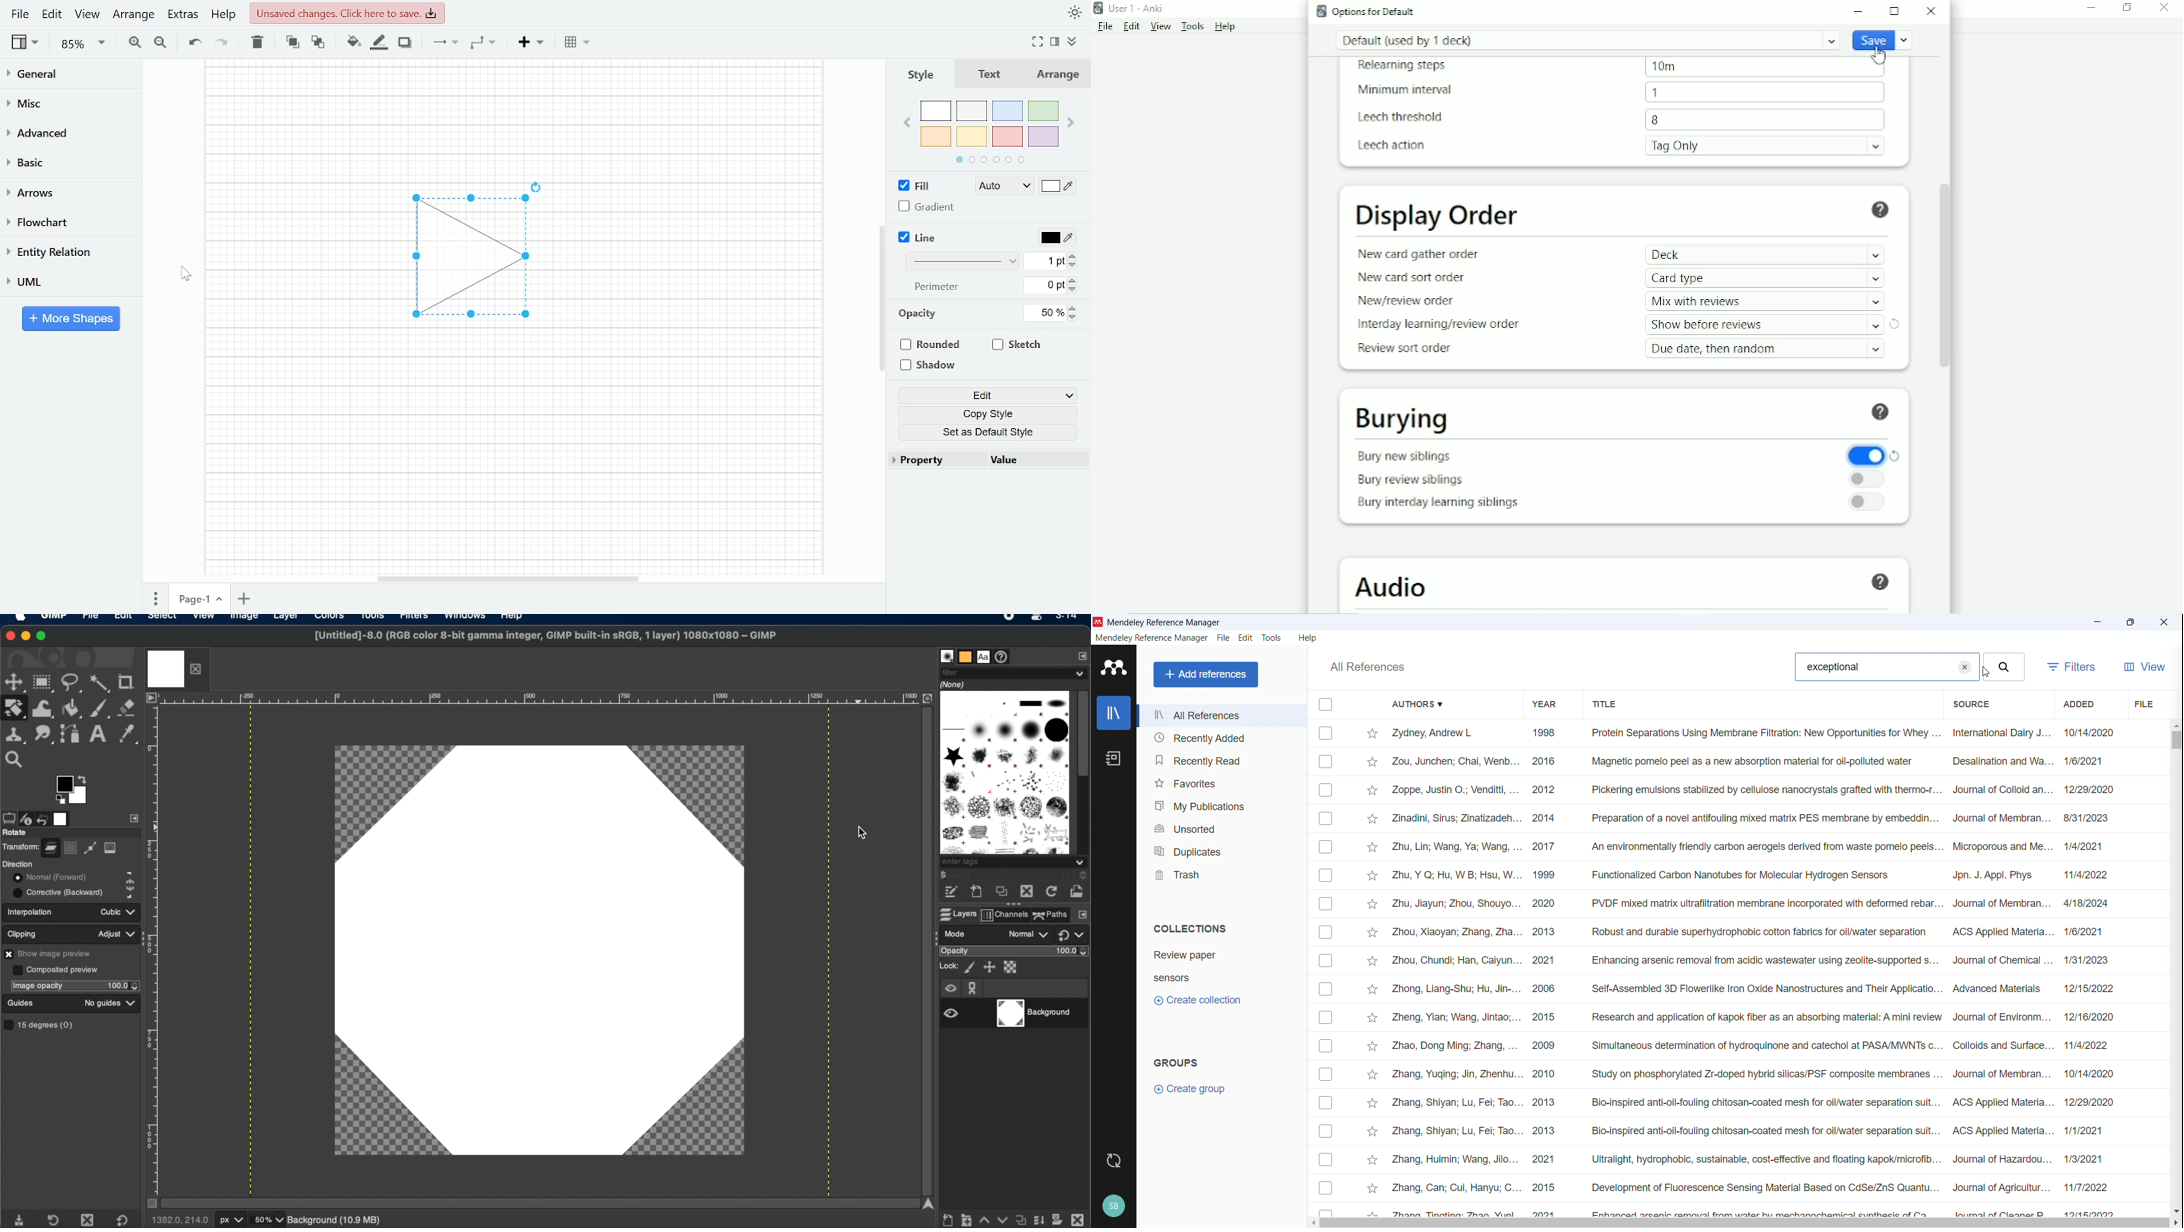 This screenshot has width=2184, height=1232. Describe the element at coordinates (1367, 667) in the screenshot. I see `` at that location.